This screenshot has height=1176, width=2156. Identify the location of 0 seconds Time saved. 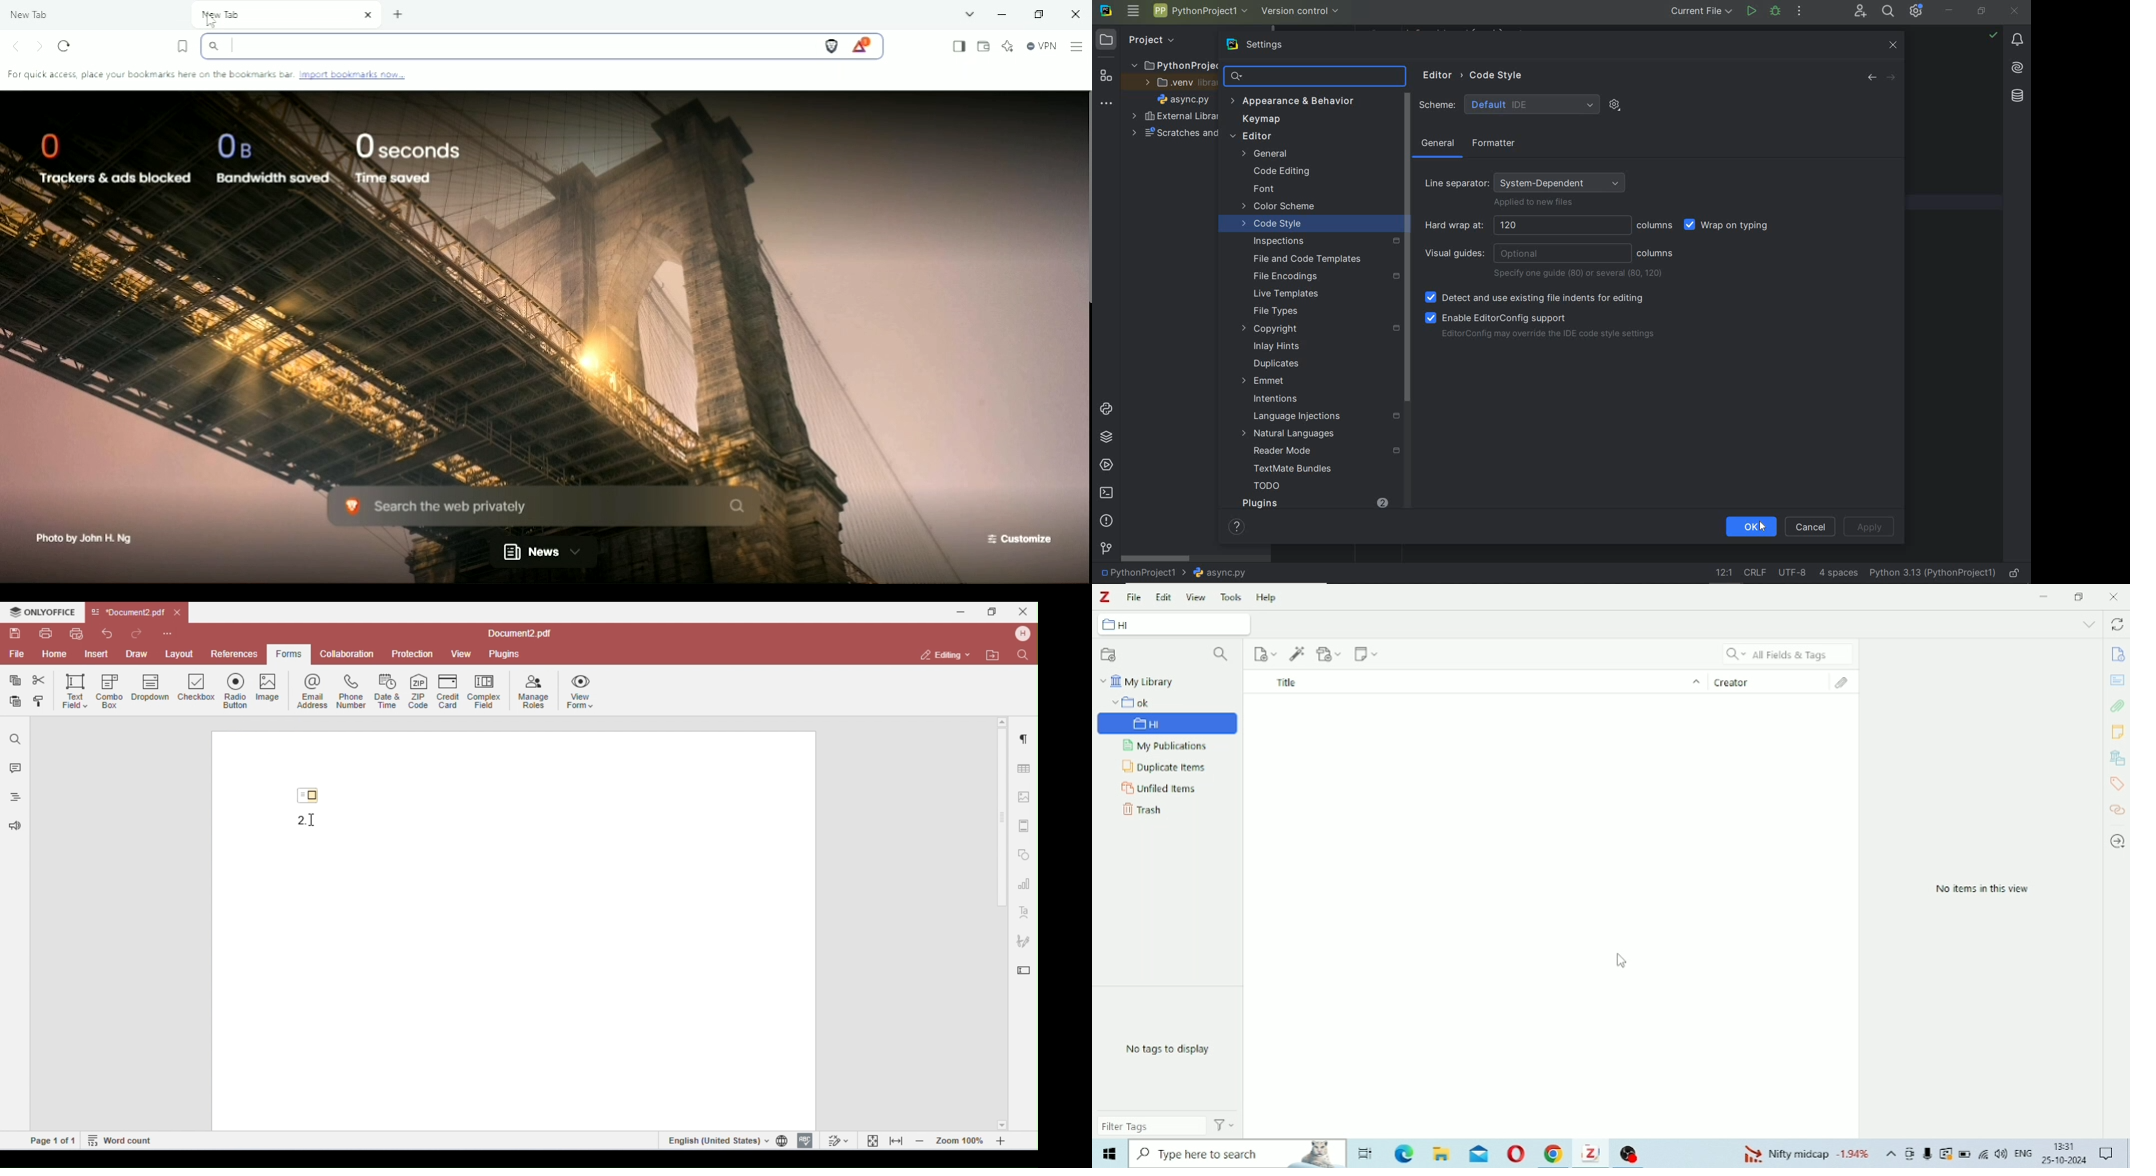
(406, 159).